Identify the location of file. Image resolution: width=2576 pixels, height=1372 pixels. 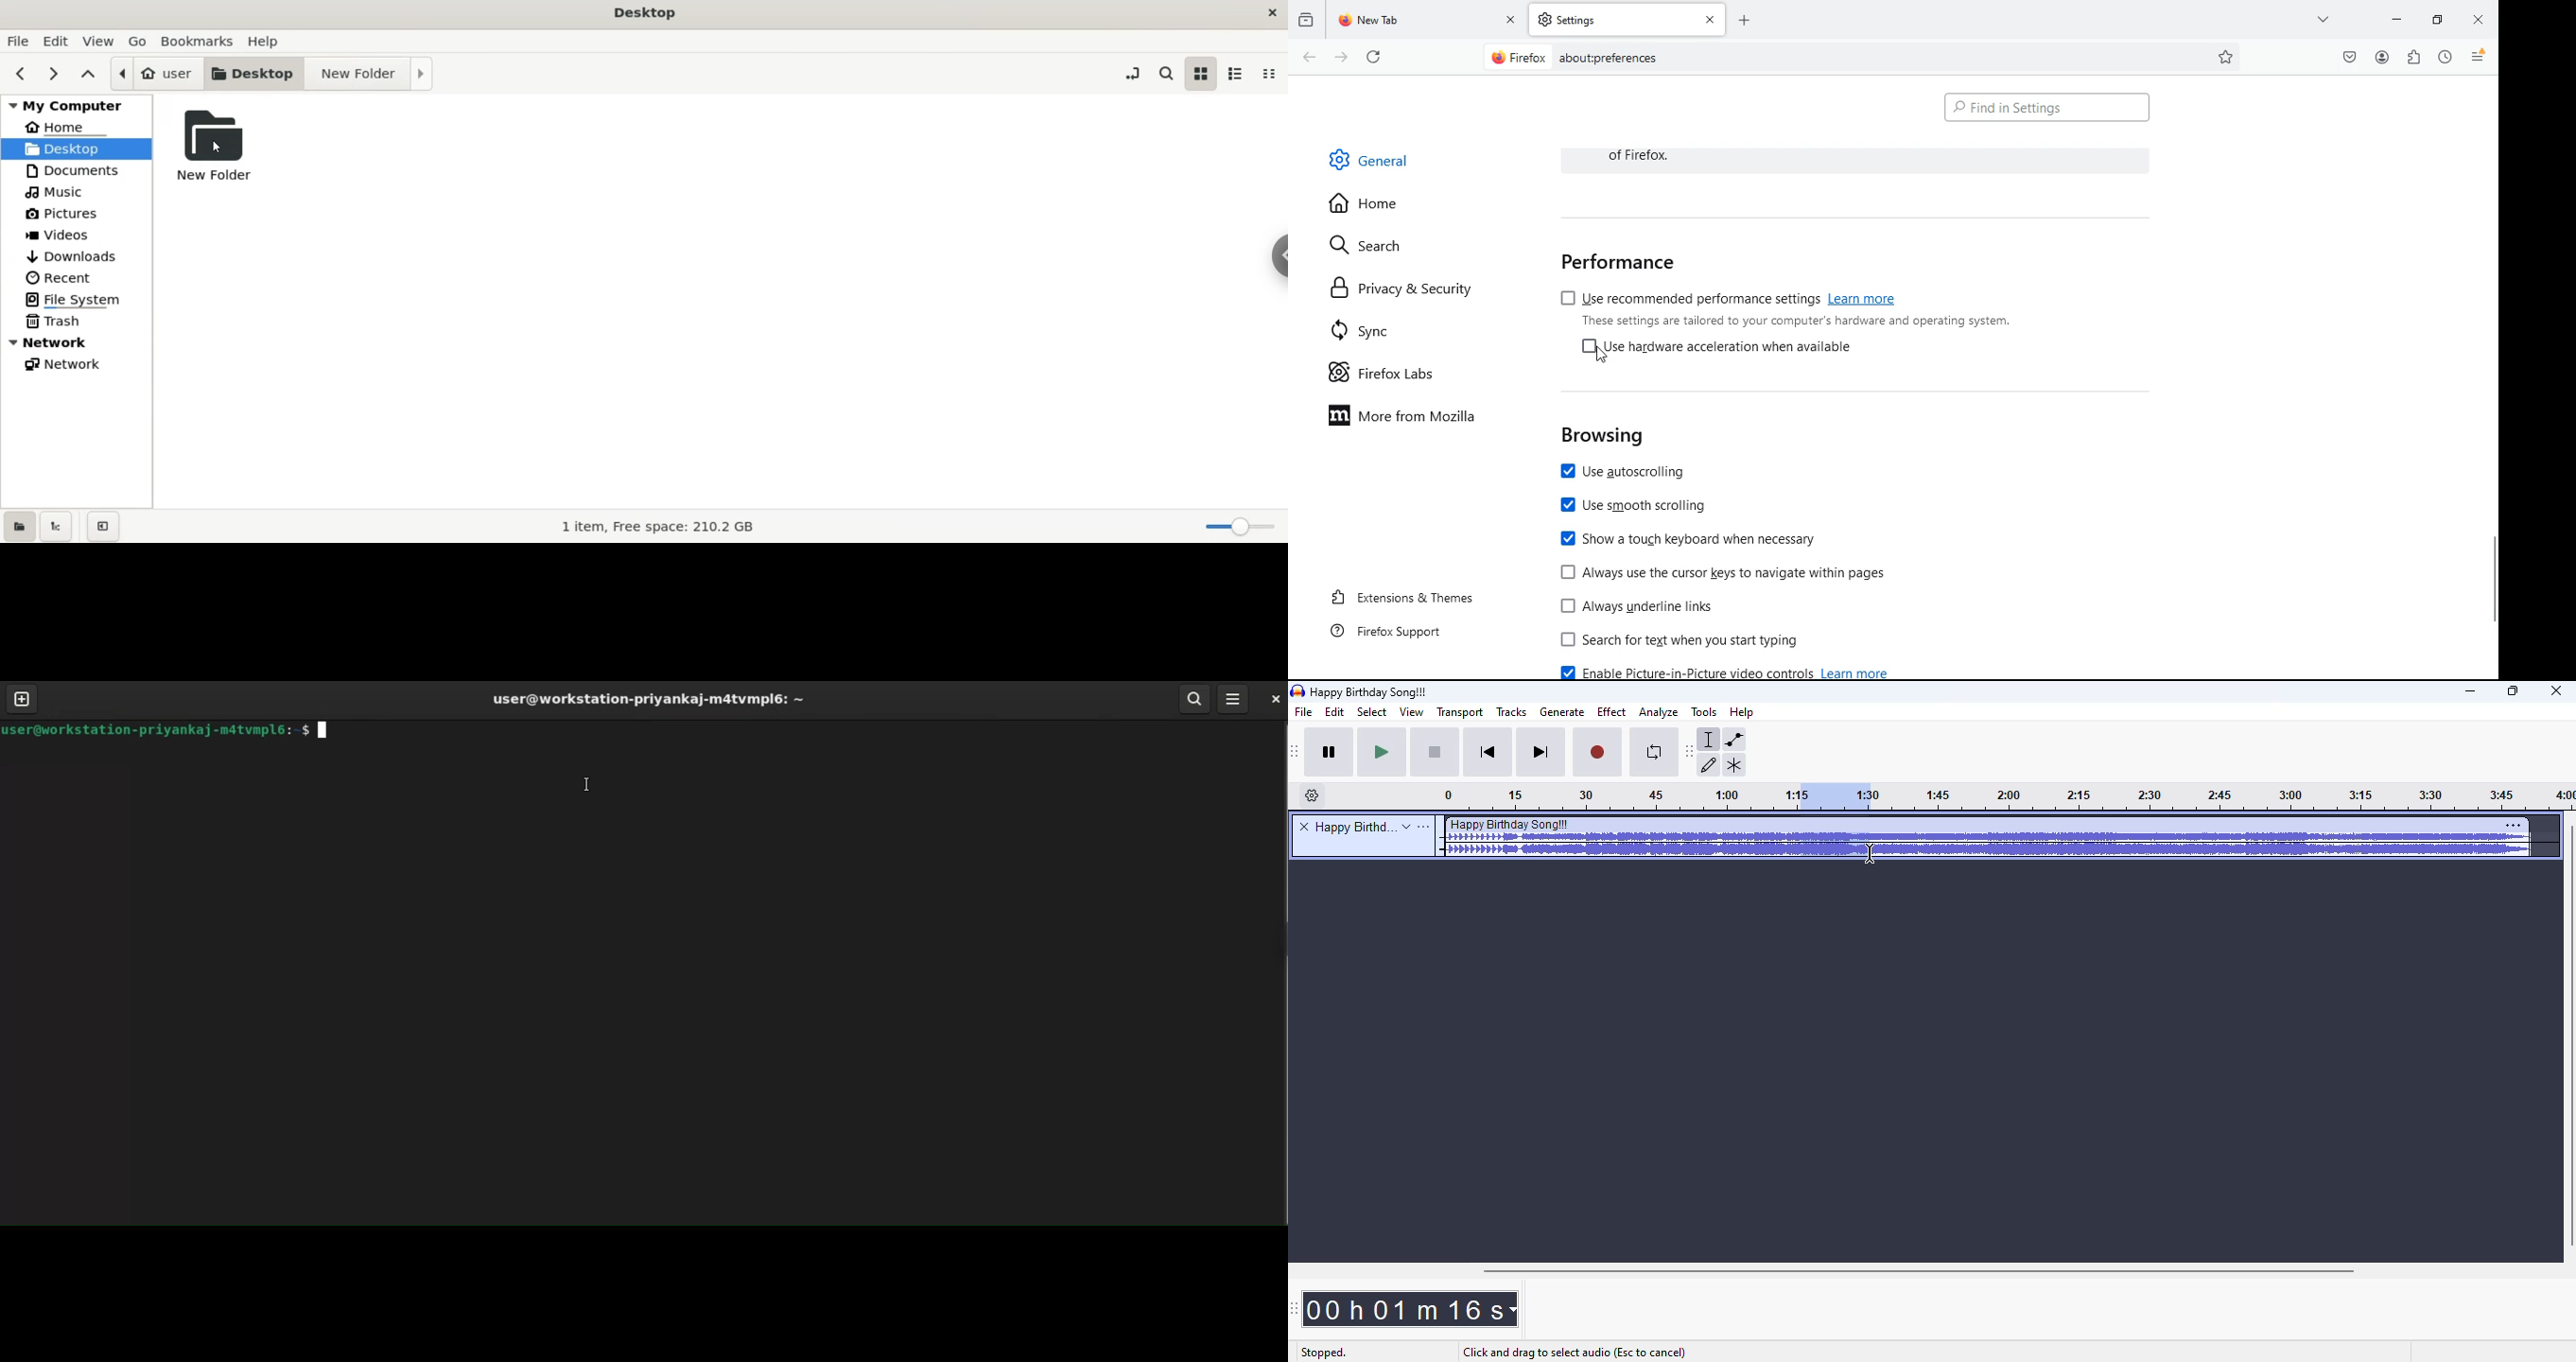
(1304, 712).